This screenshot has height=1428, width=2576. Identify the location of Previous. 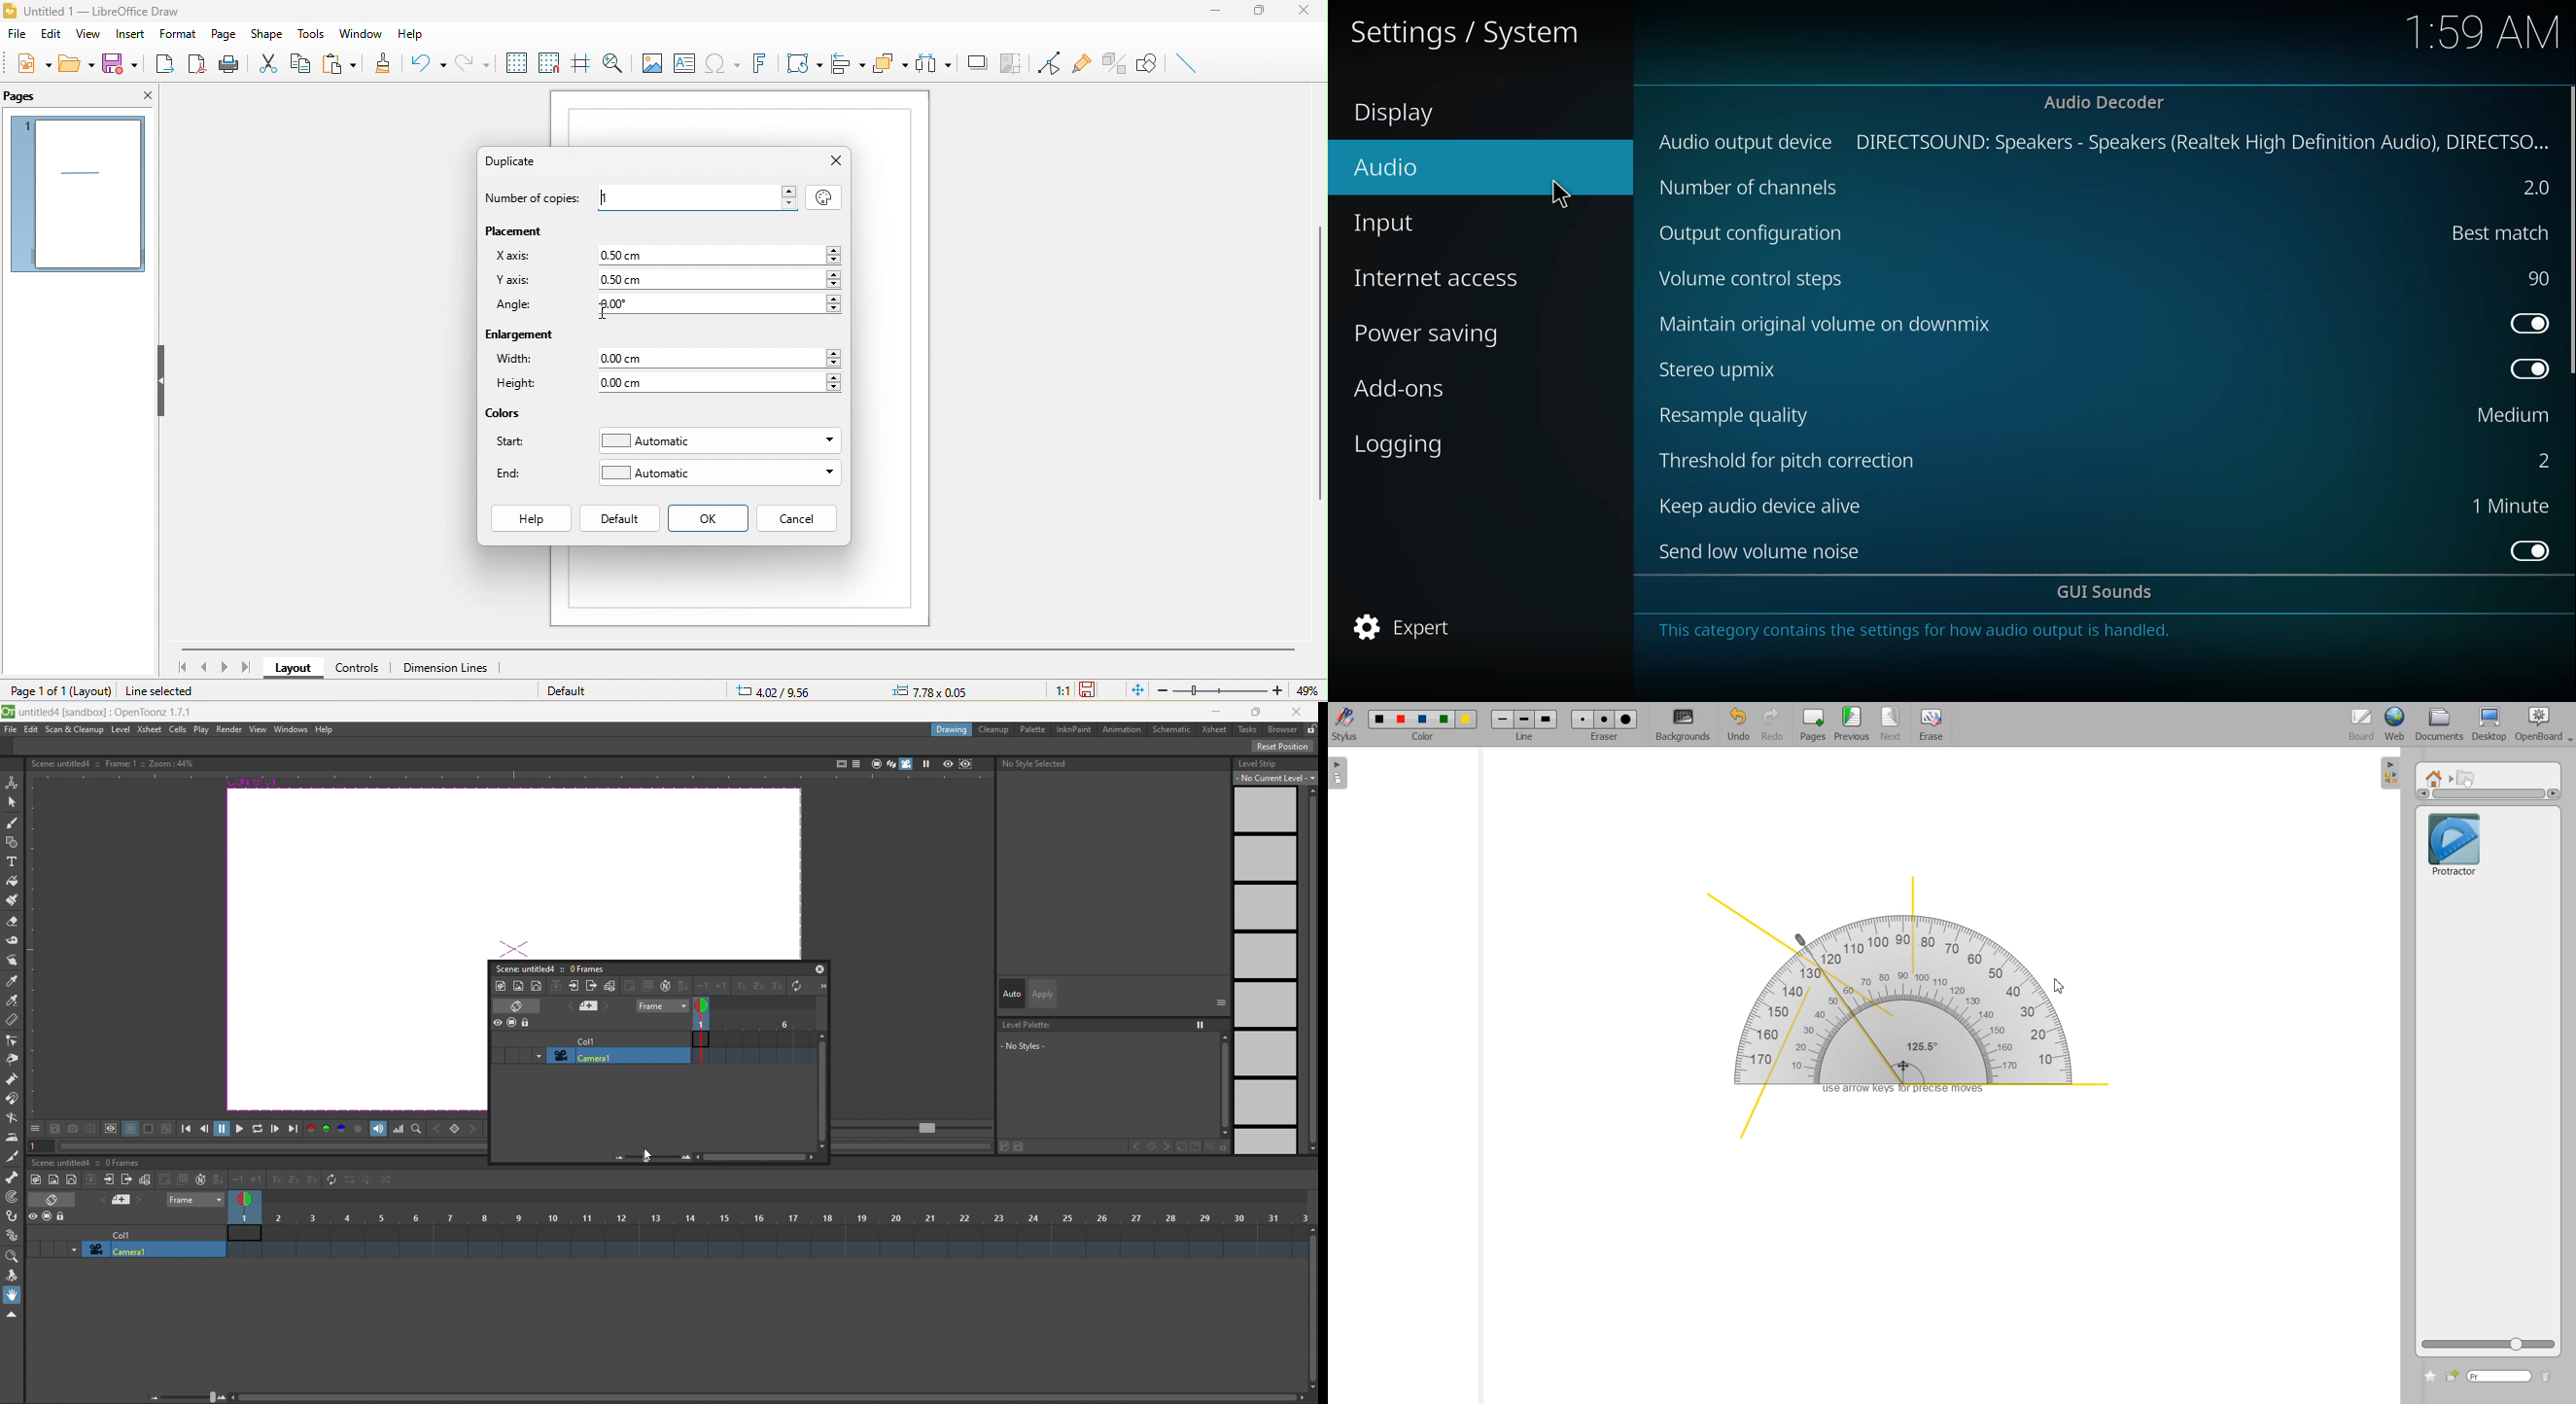
(1854, 725).